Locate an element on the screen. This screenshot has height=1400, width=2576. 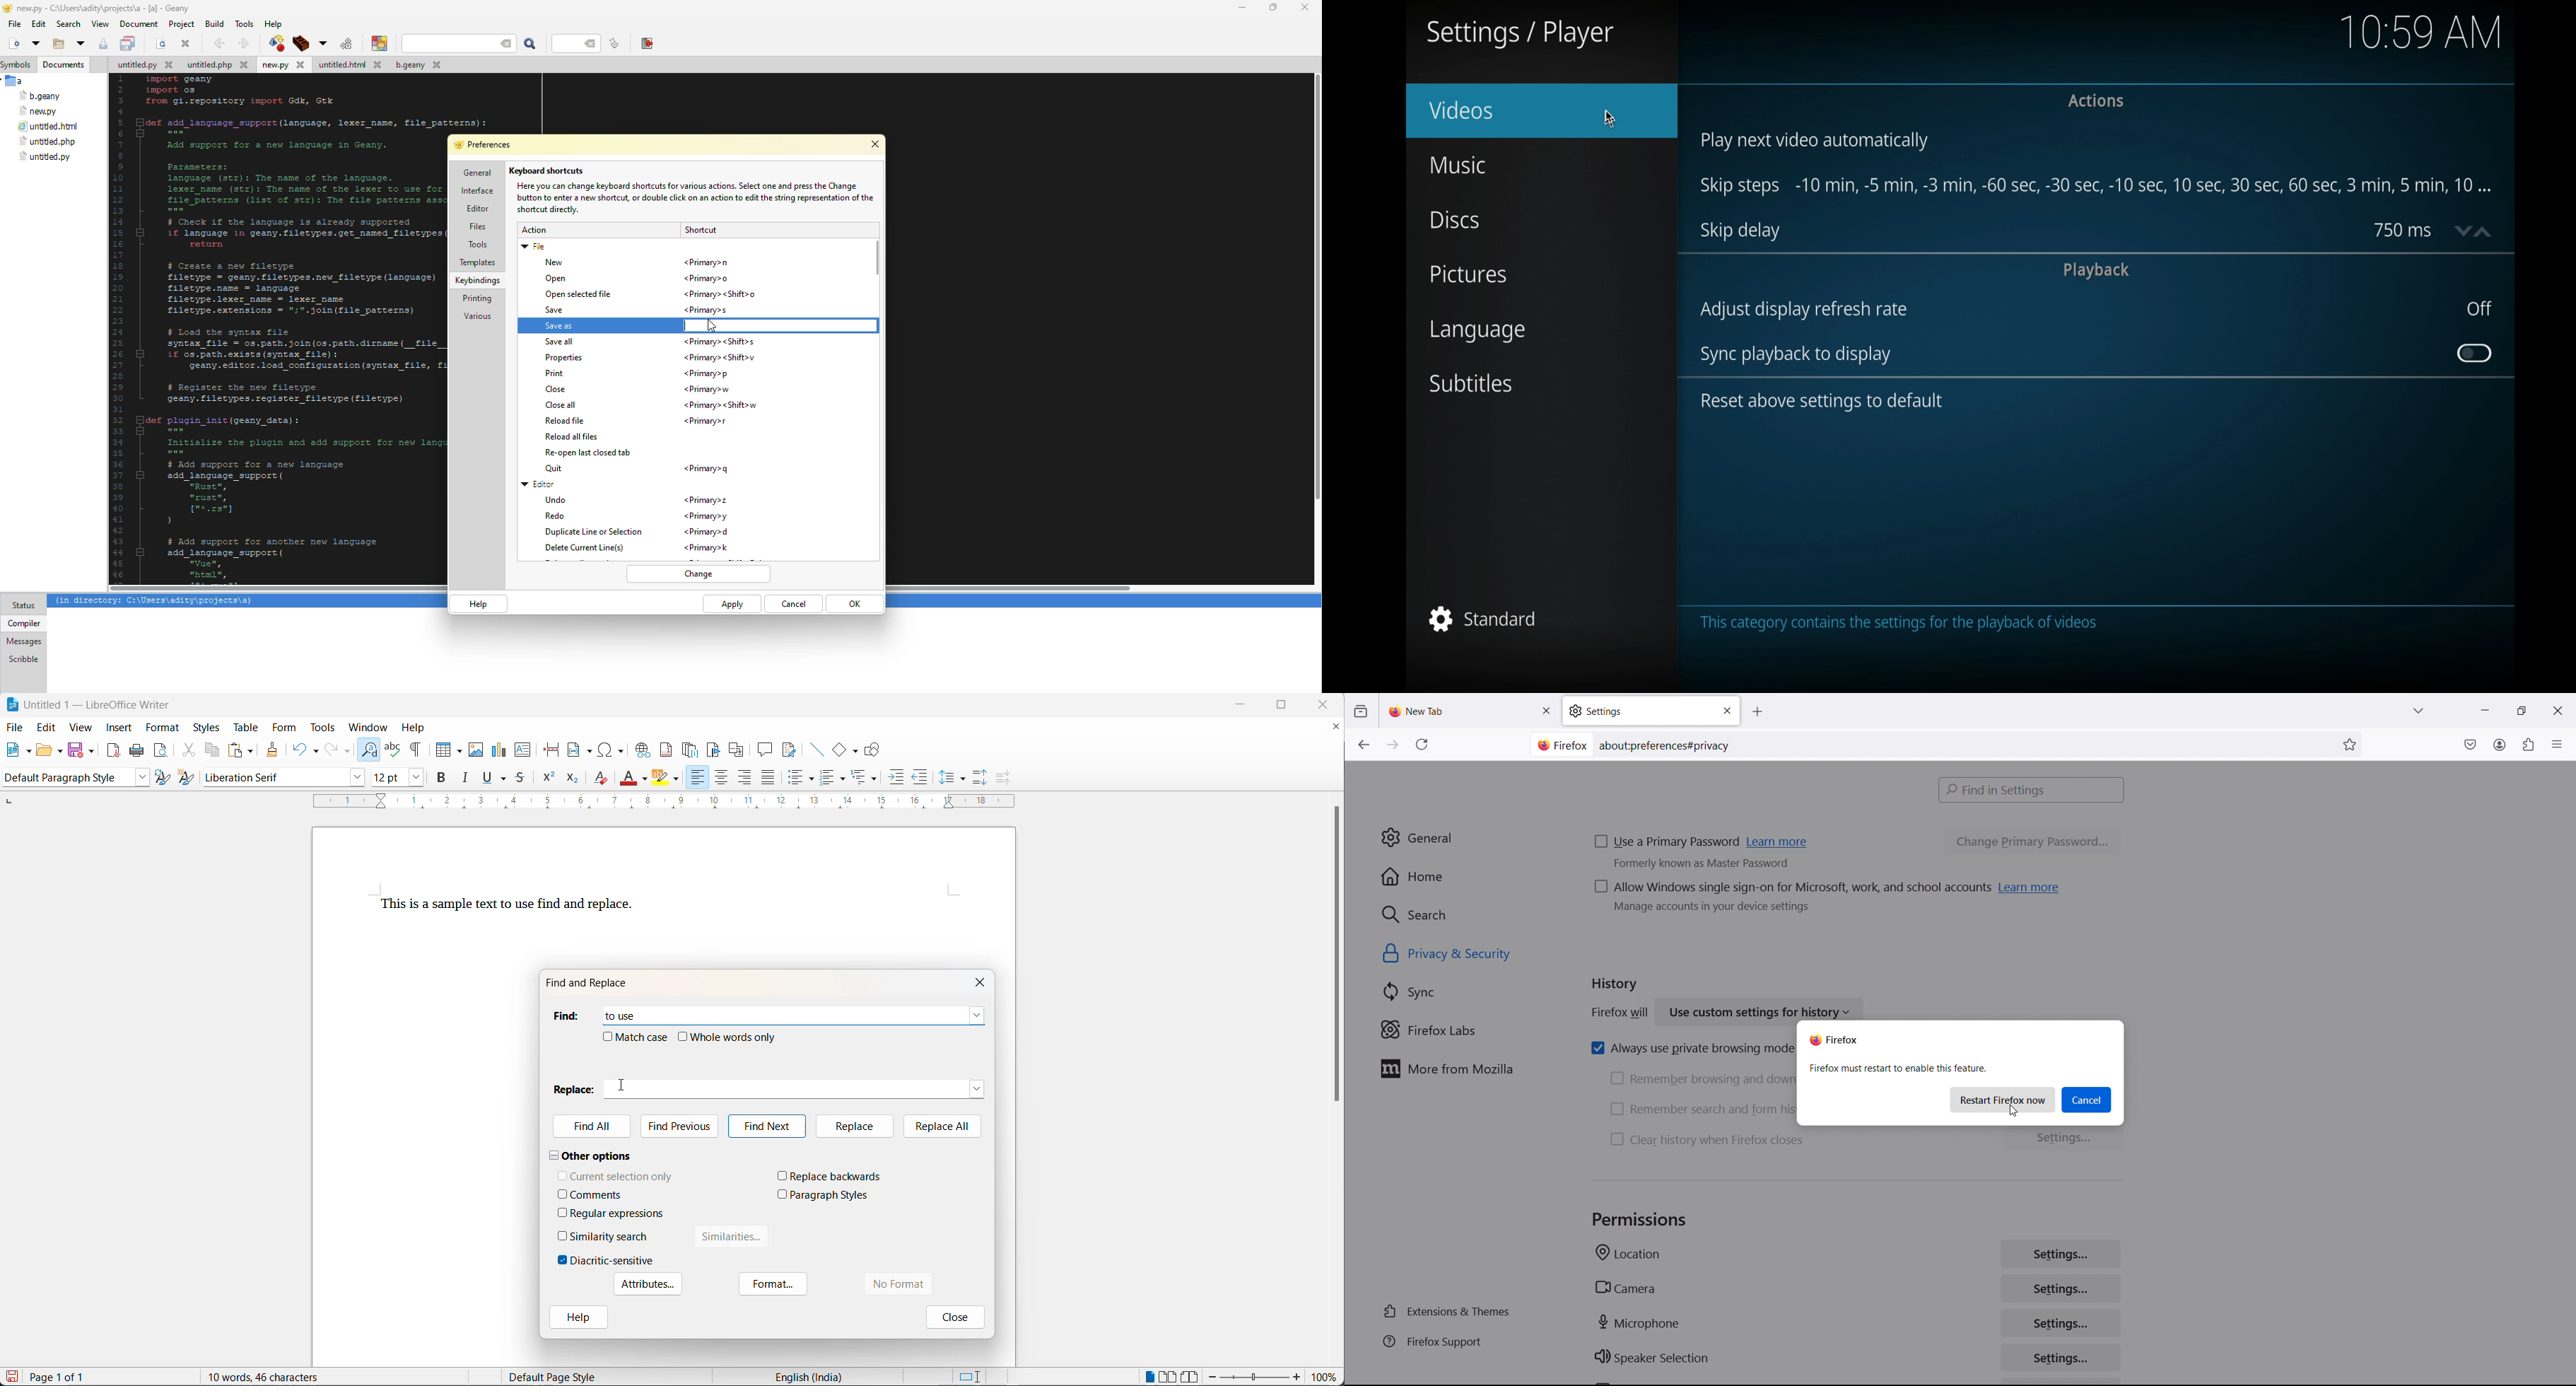
view is located at coordinates (81, 728).